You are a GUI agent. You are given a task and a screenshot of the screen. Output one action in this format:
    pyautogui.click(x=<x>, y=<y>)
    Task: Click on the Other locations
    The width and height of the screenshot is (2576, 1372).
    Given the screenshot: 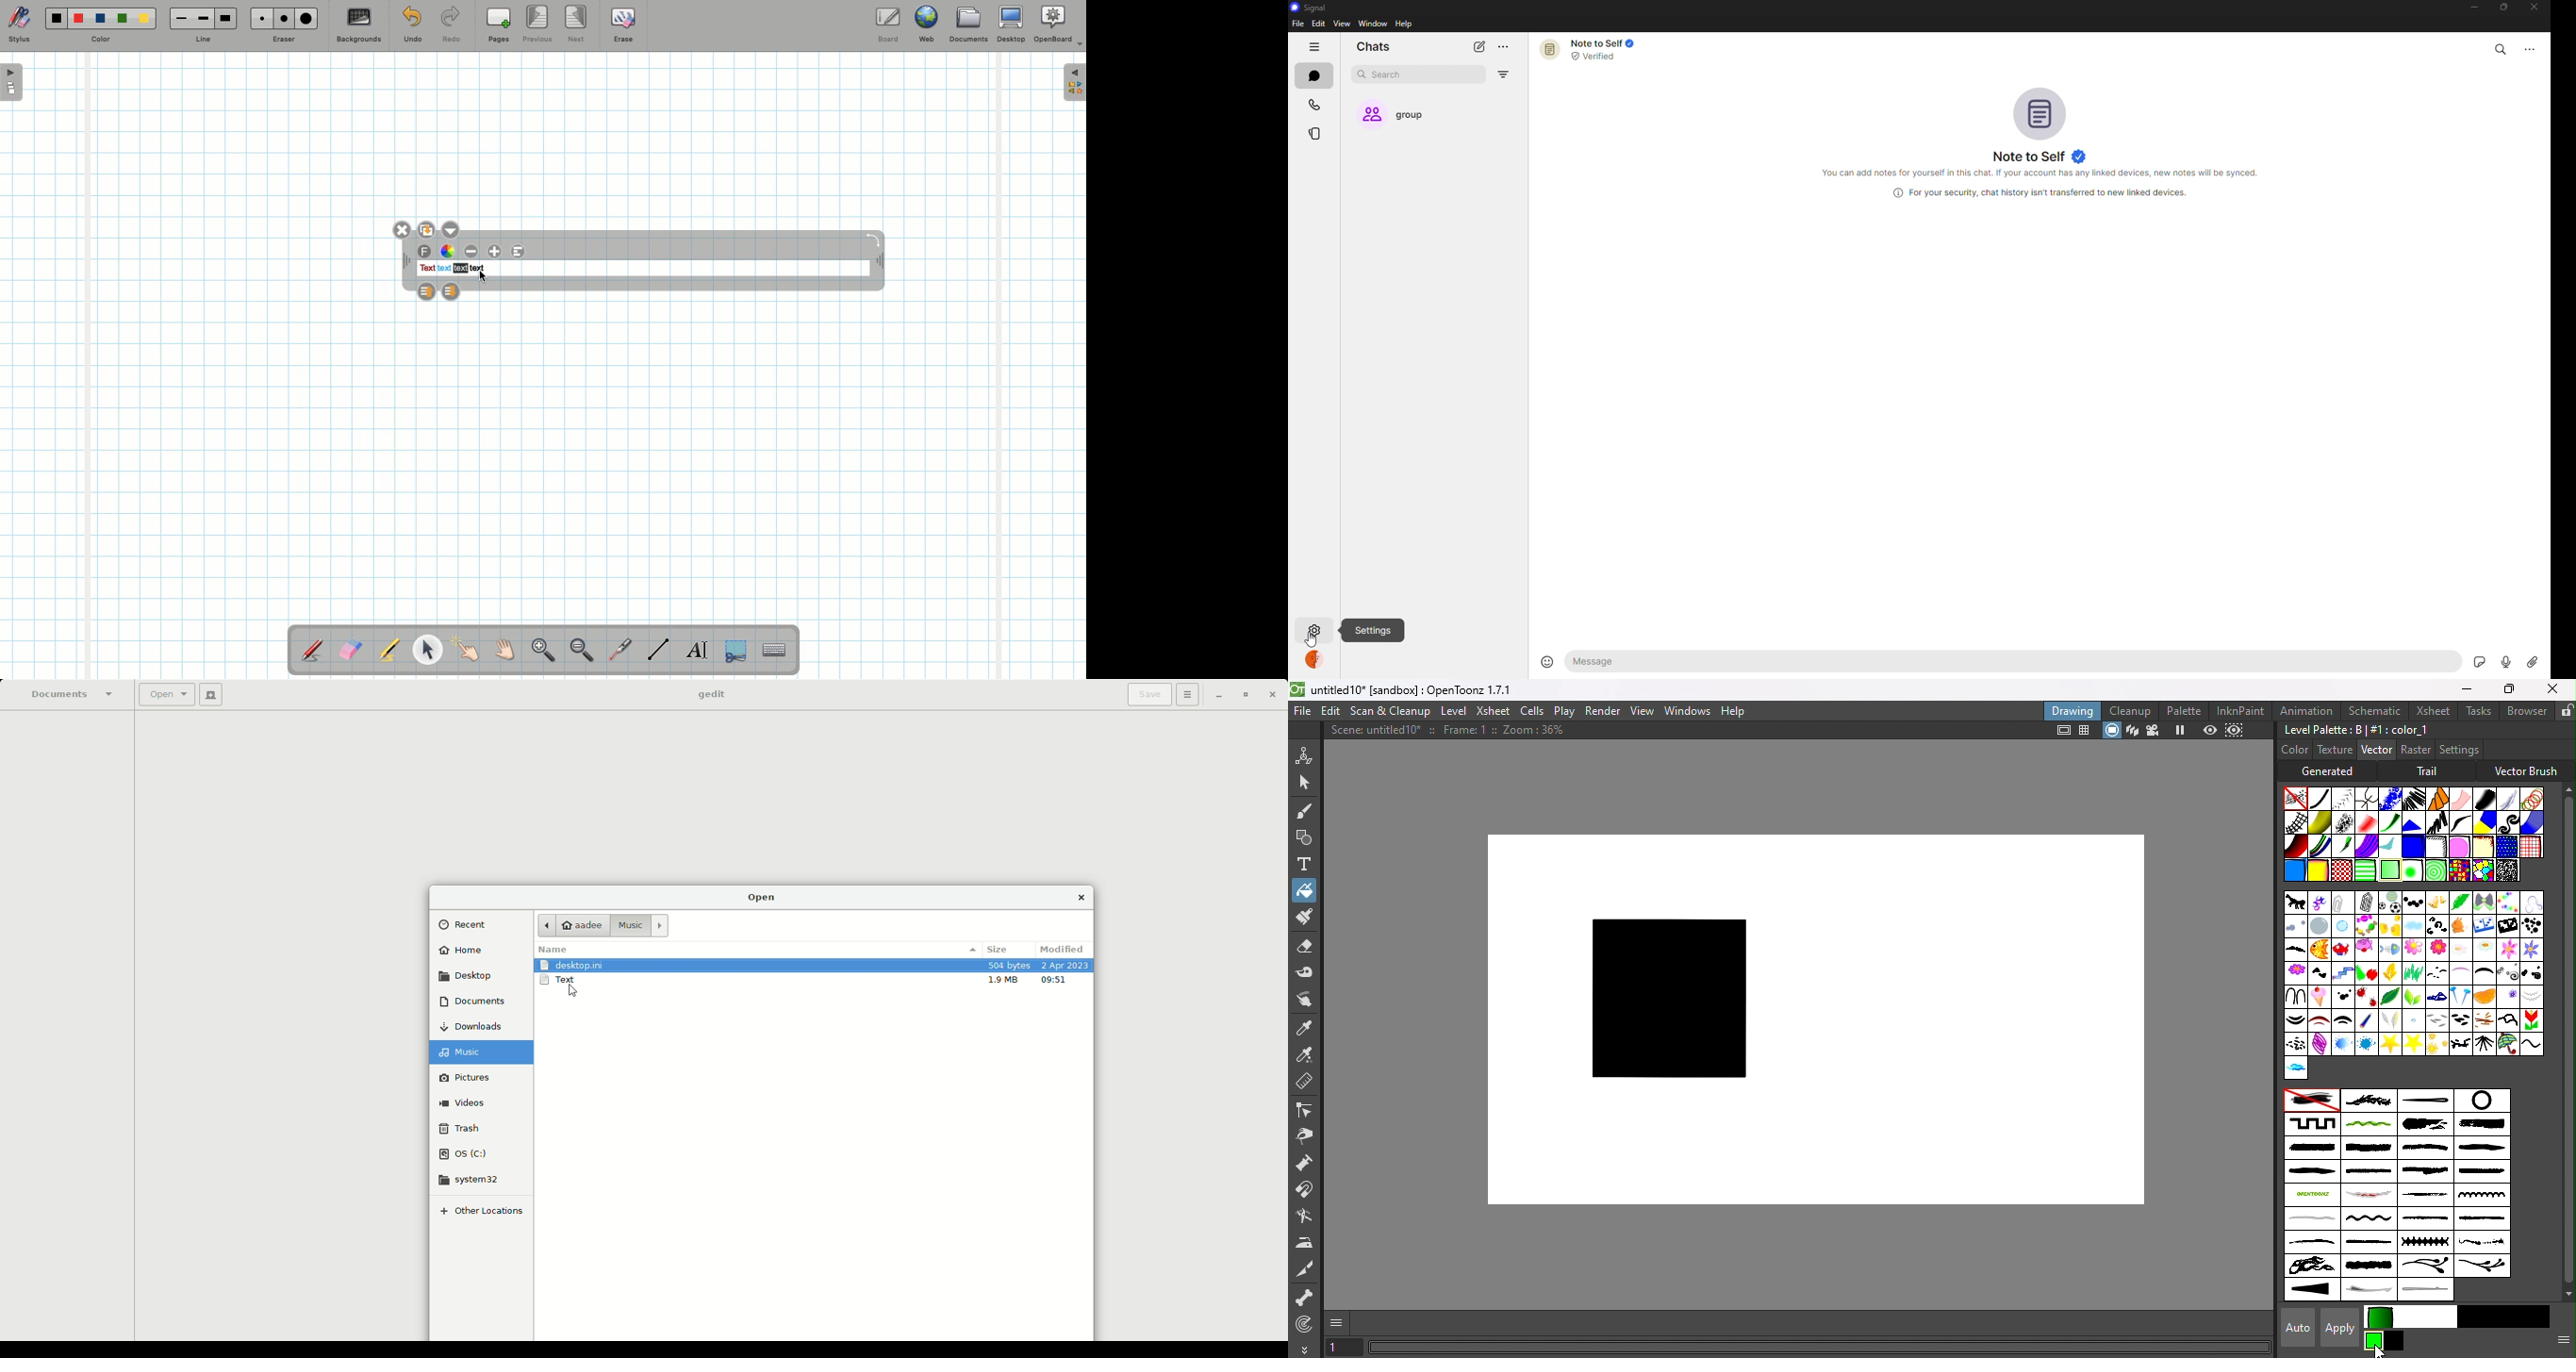 What is the action you would take?
    pyautogui.click(x=484, y=1214)
    